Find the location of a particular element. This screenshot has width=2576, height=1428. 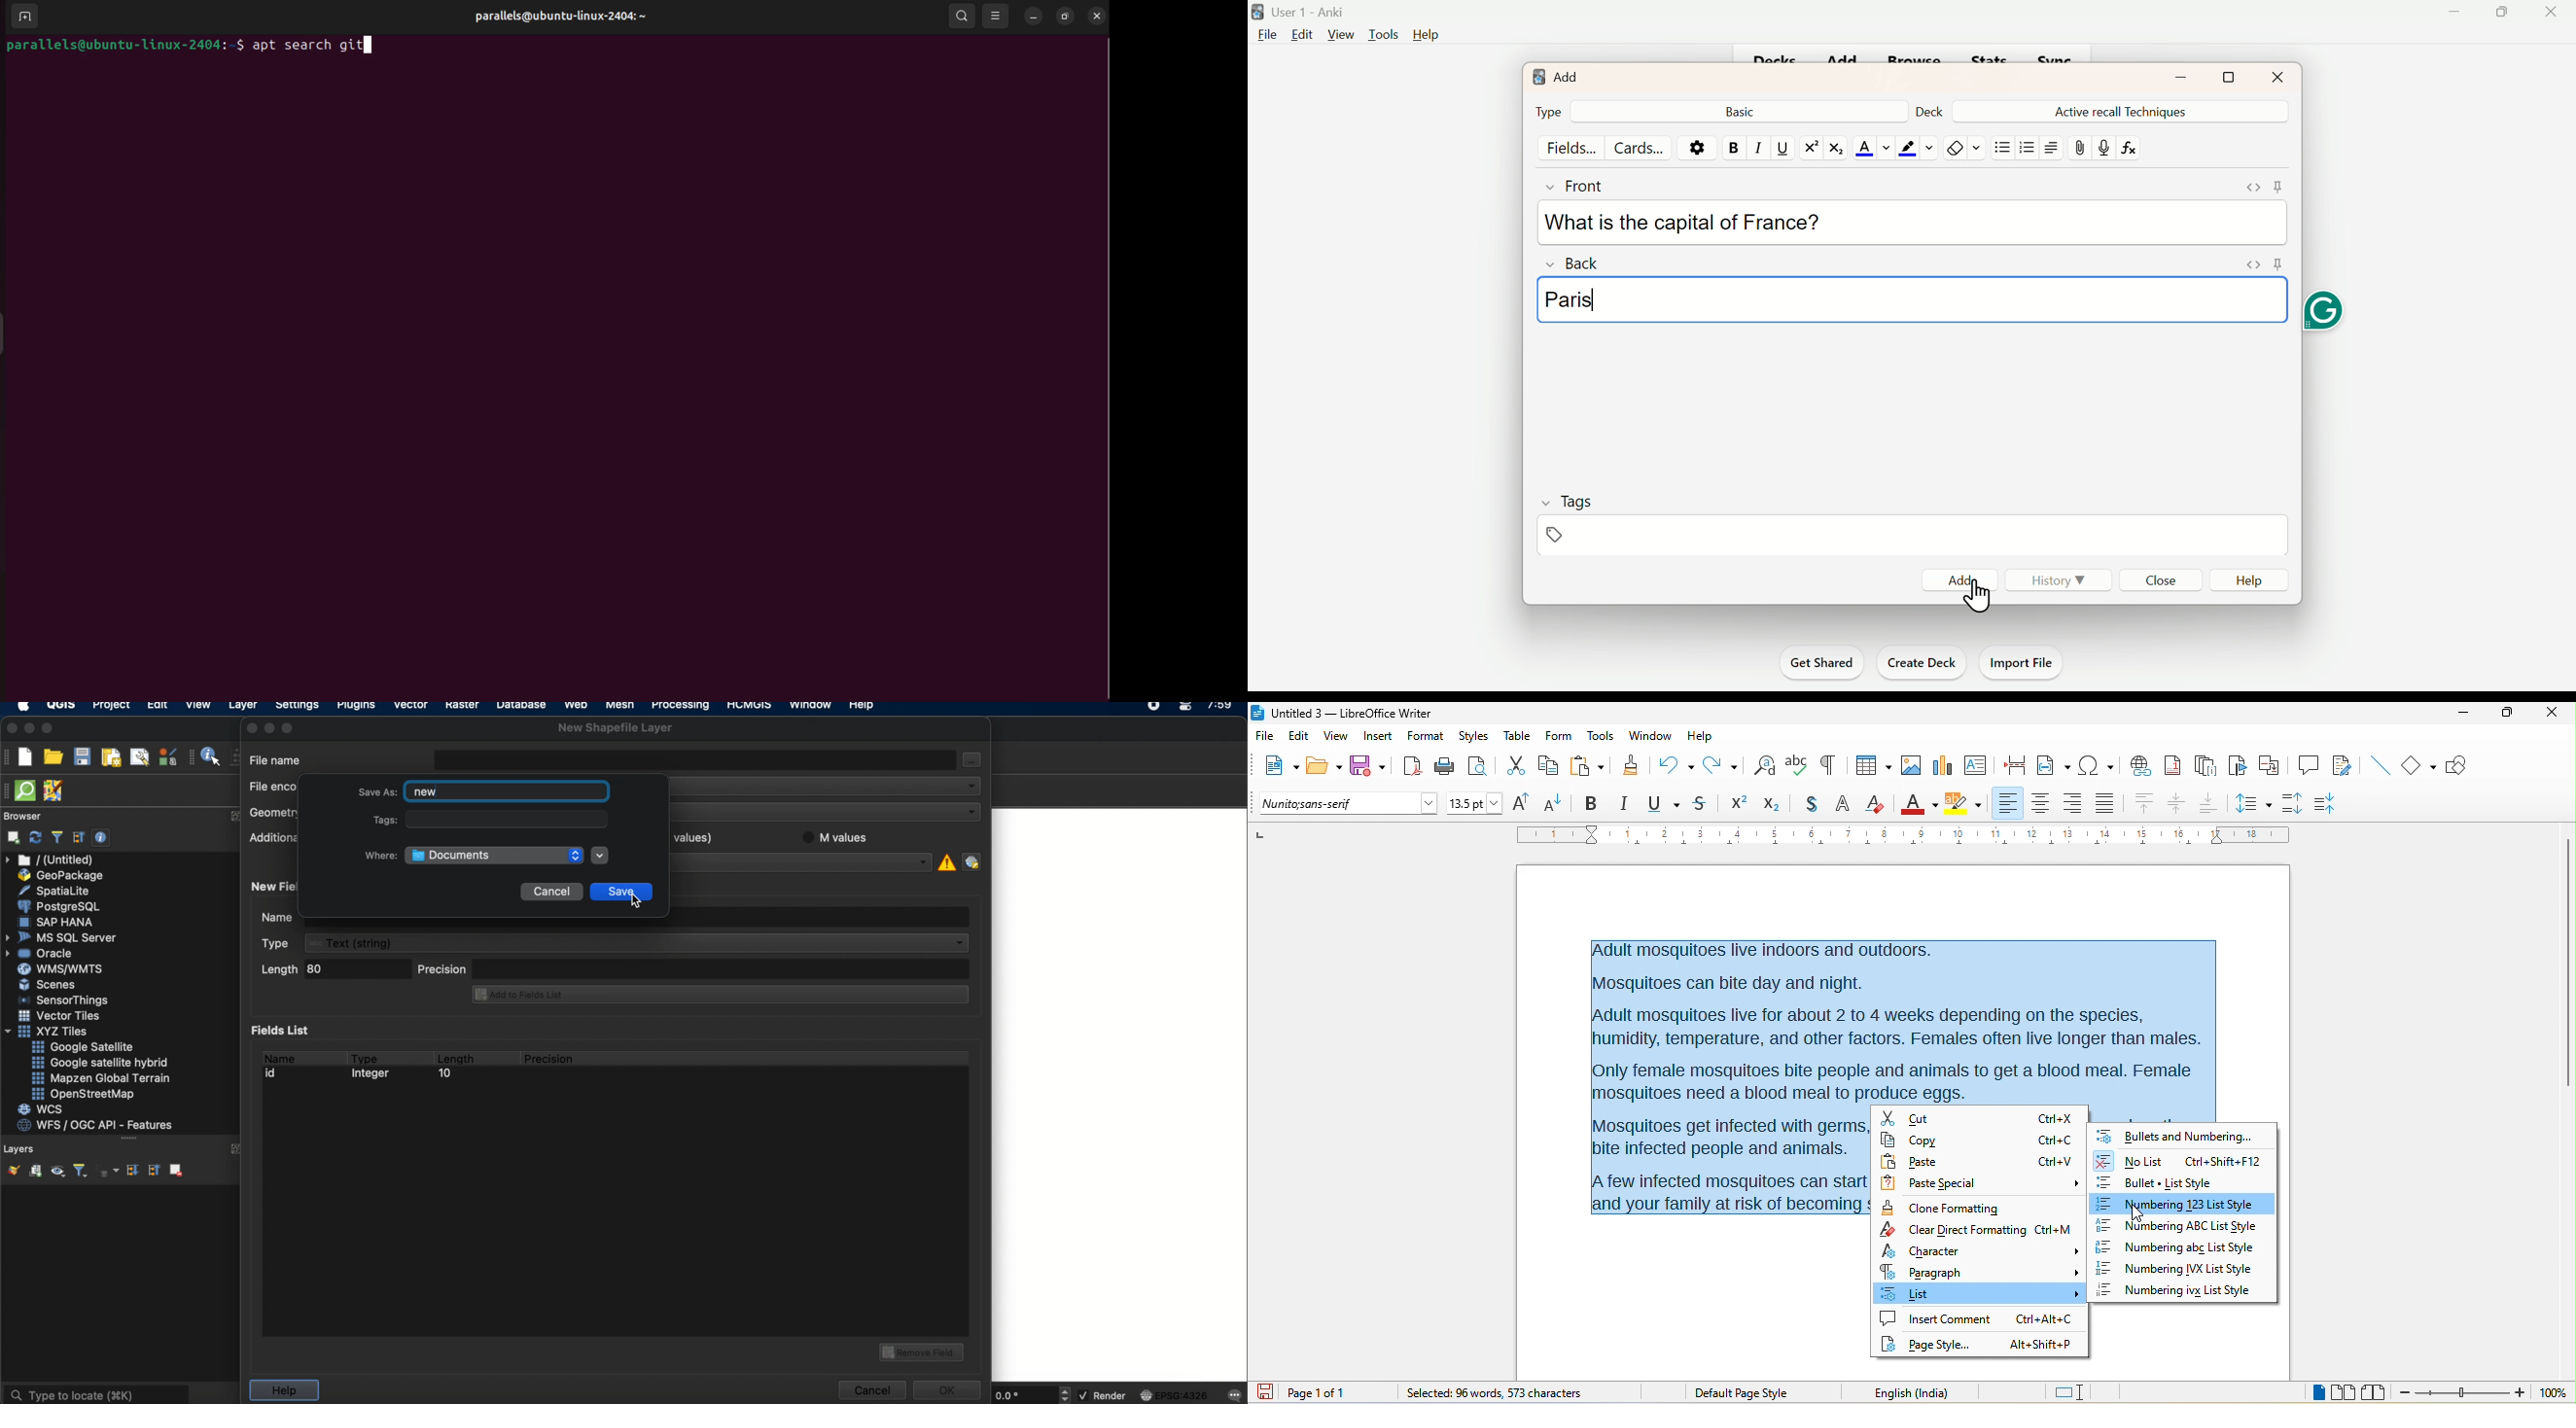

settings is located at coordinates (296, 708).